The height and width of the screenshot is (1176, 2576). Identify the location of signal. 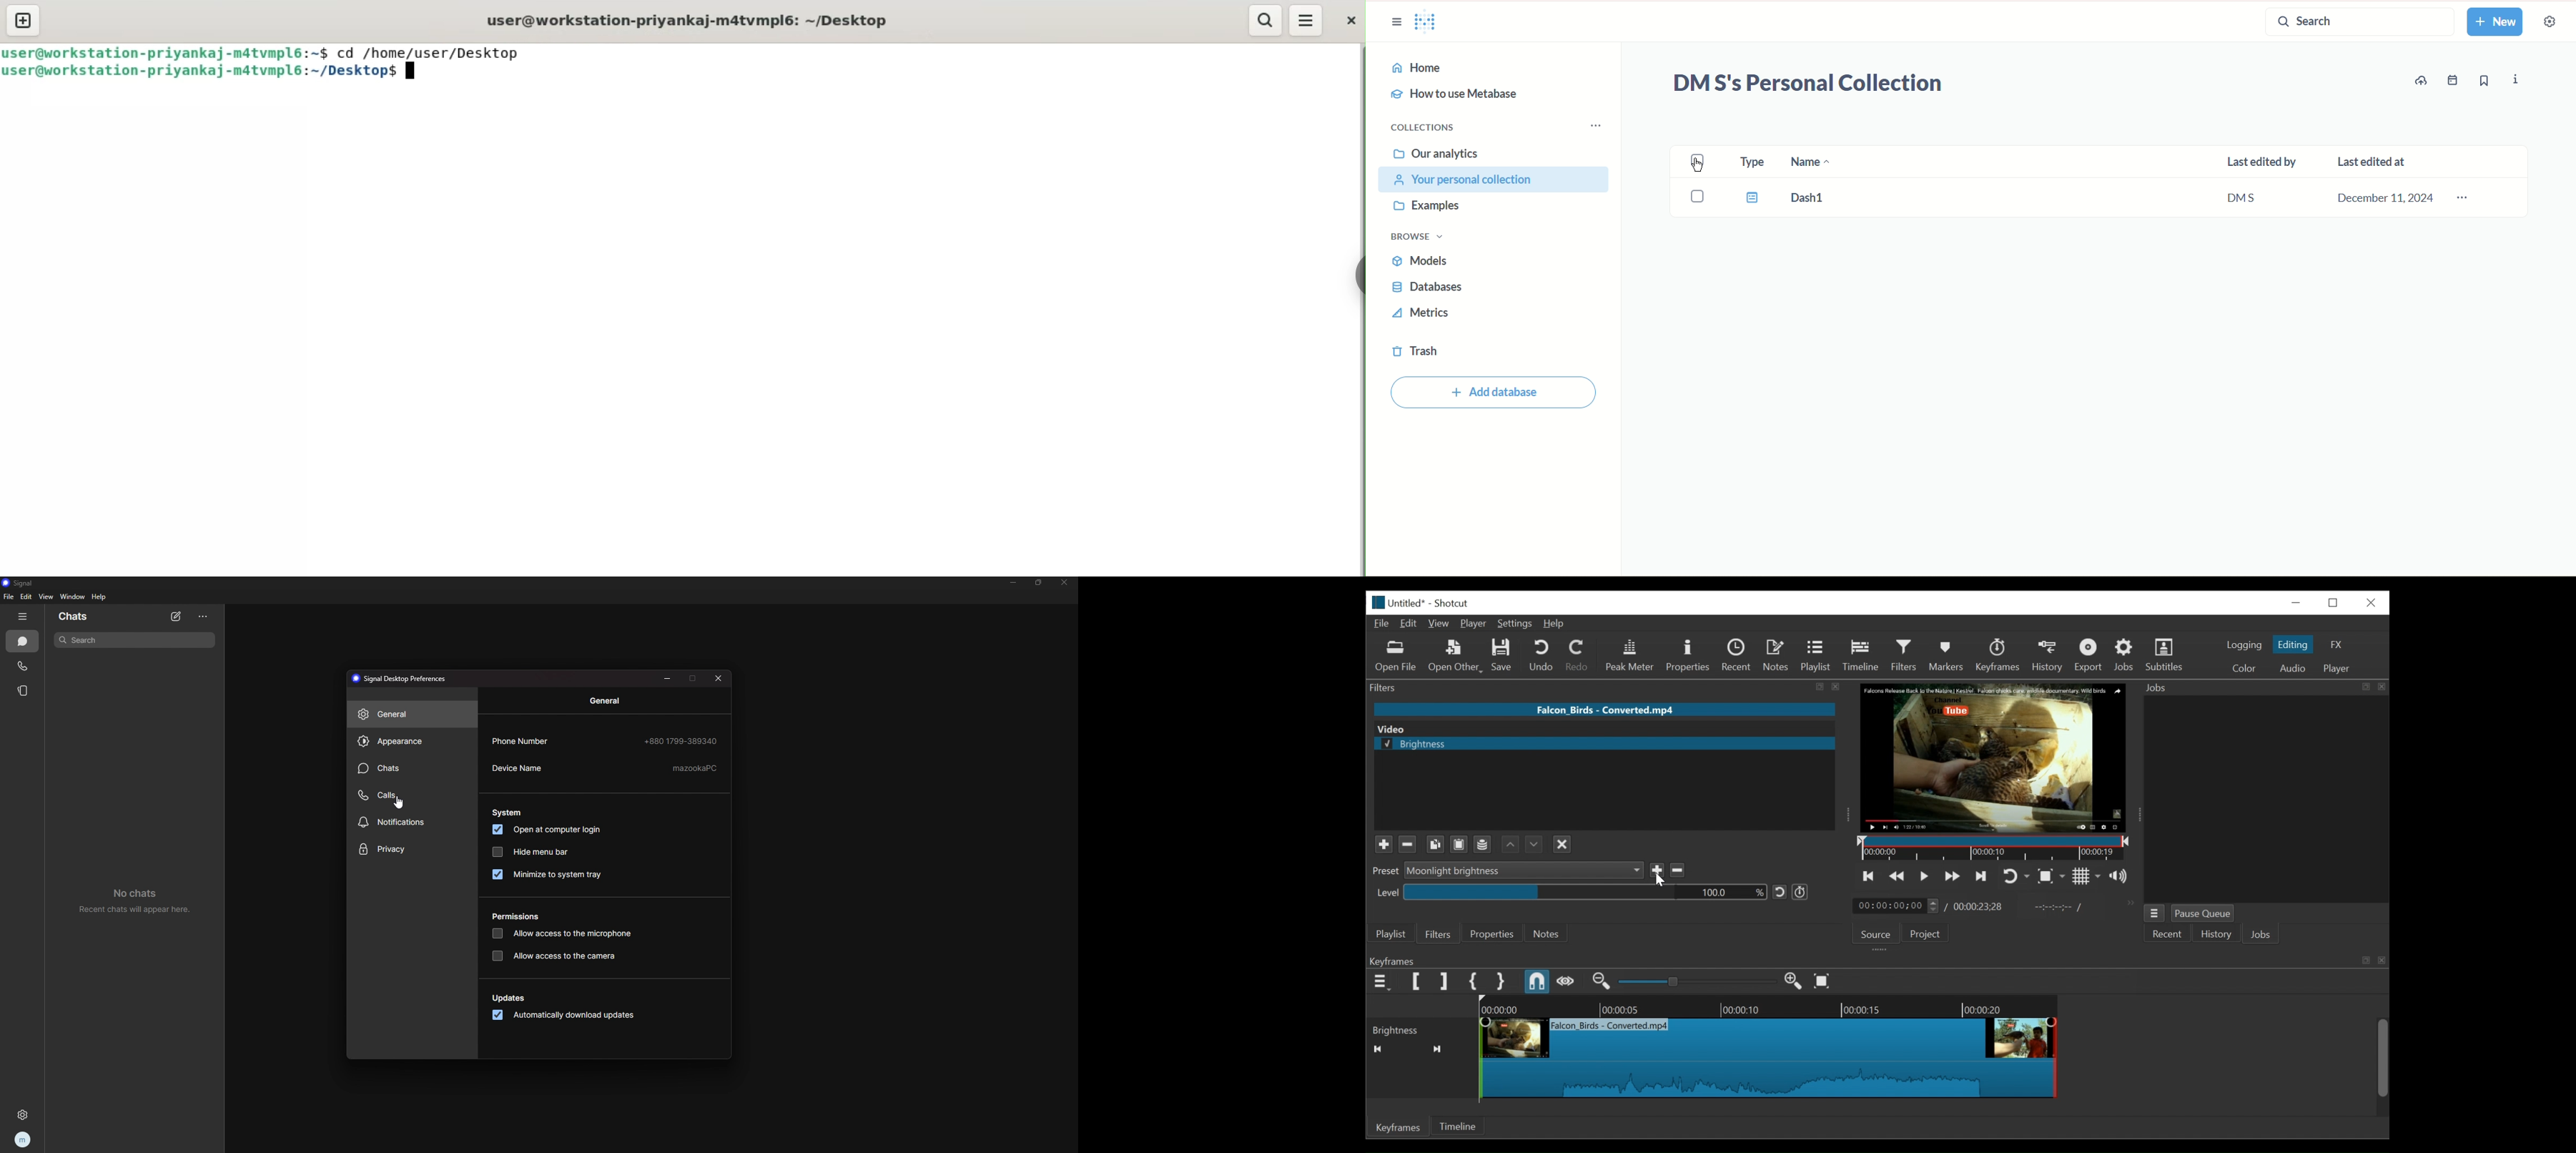
(22, 583).